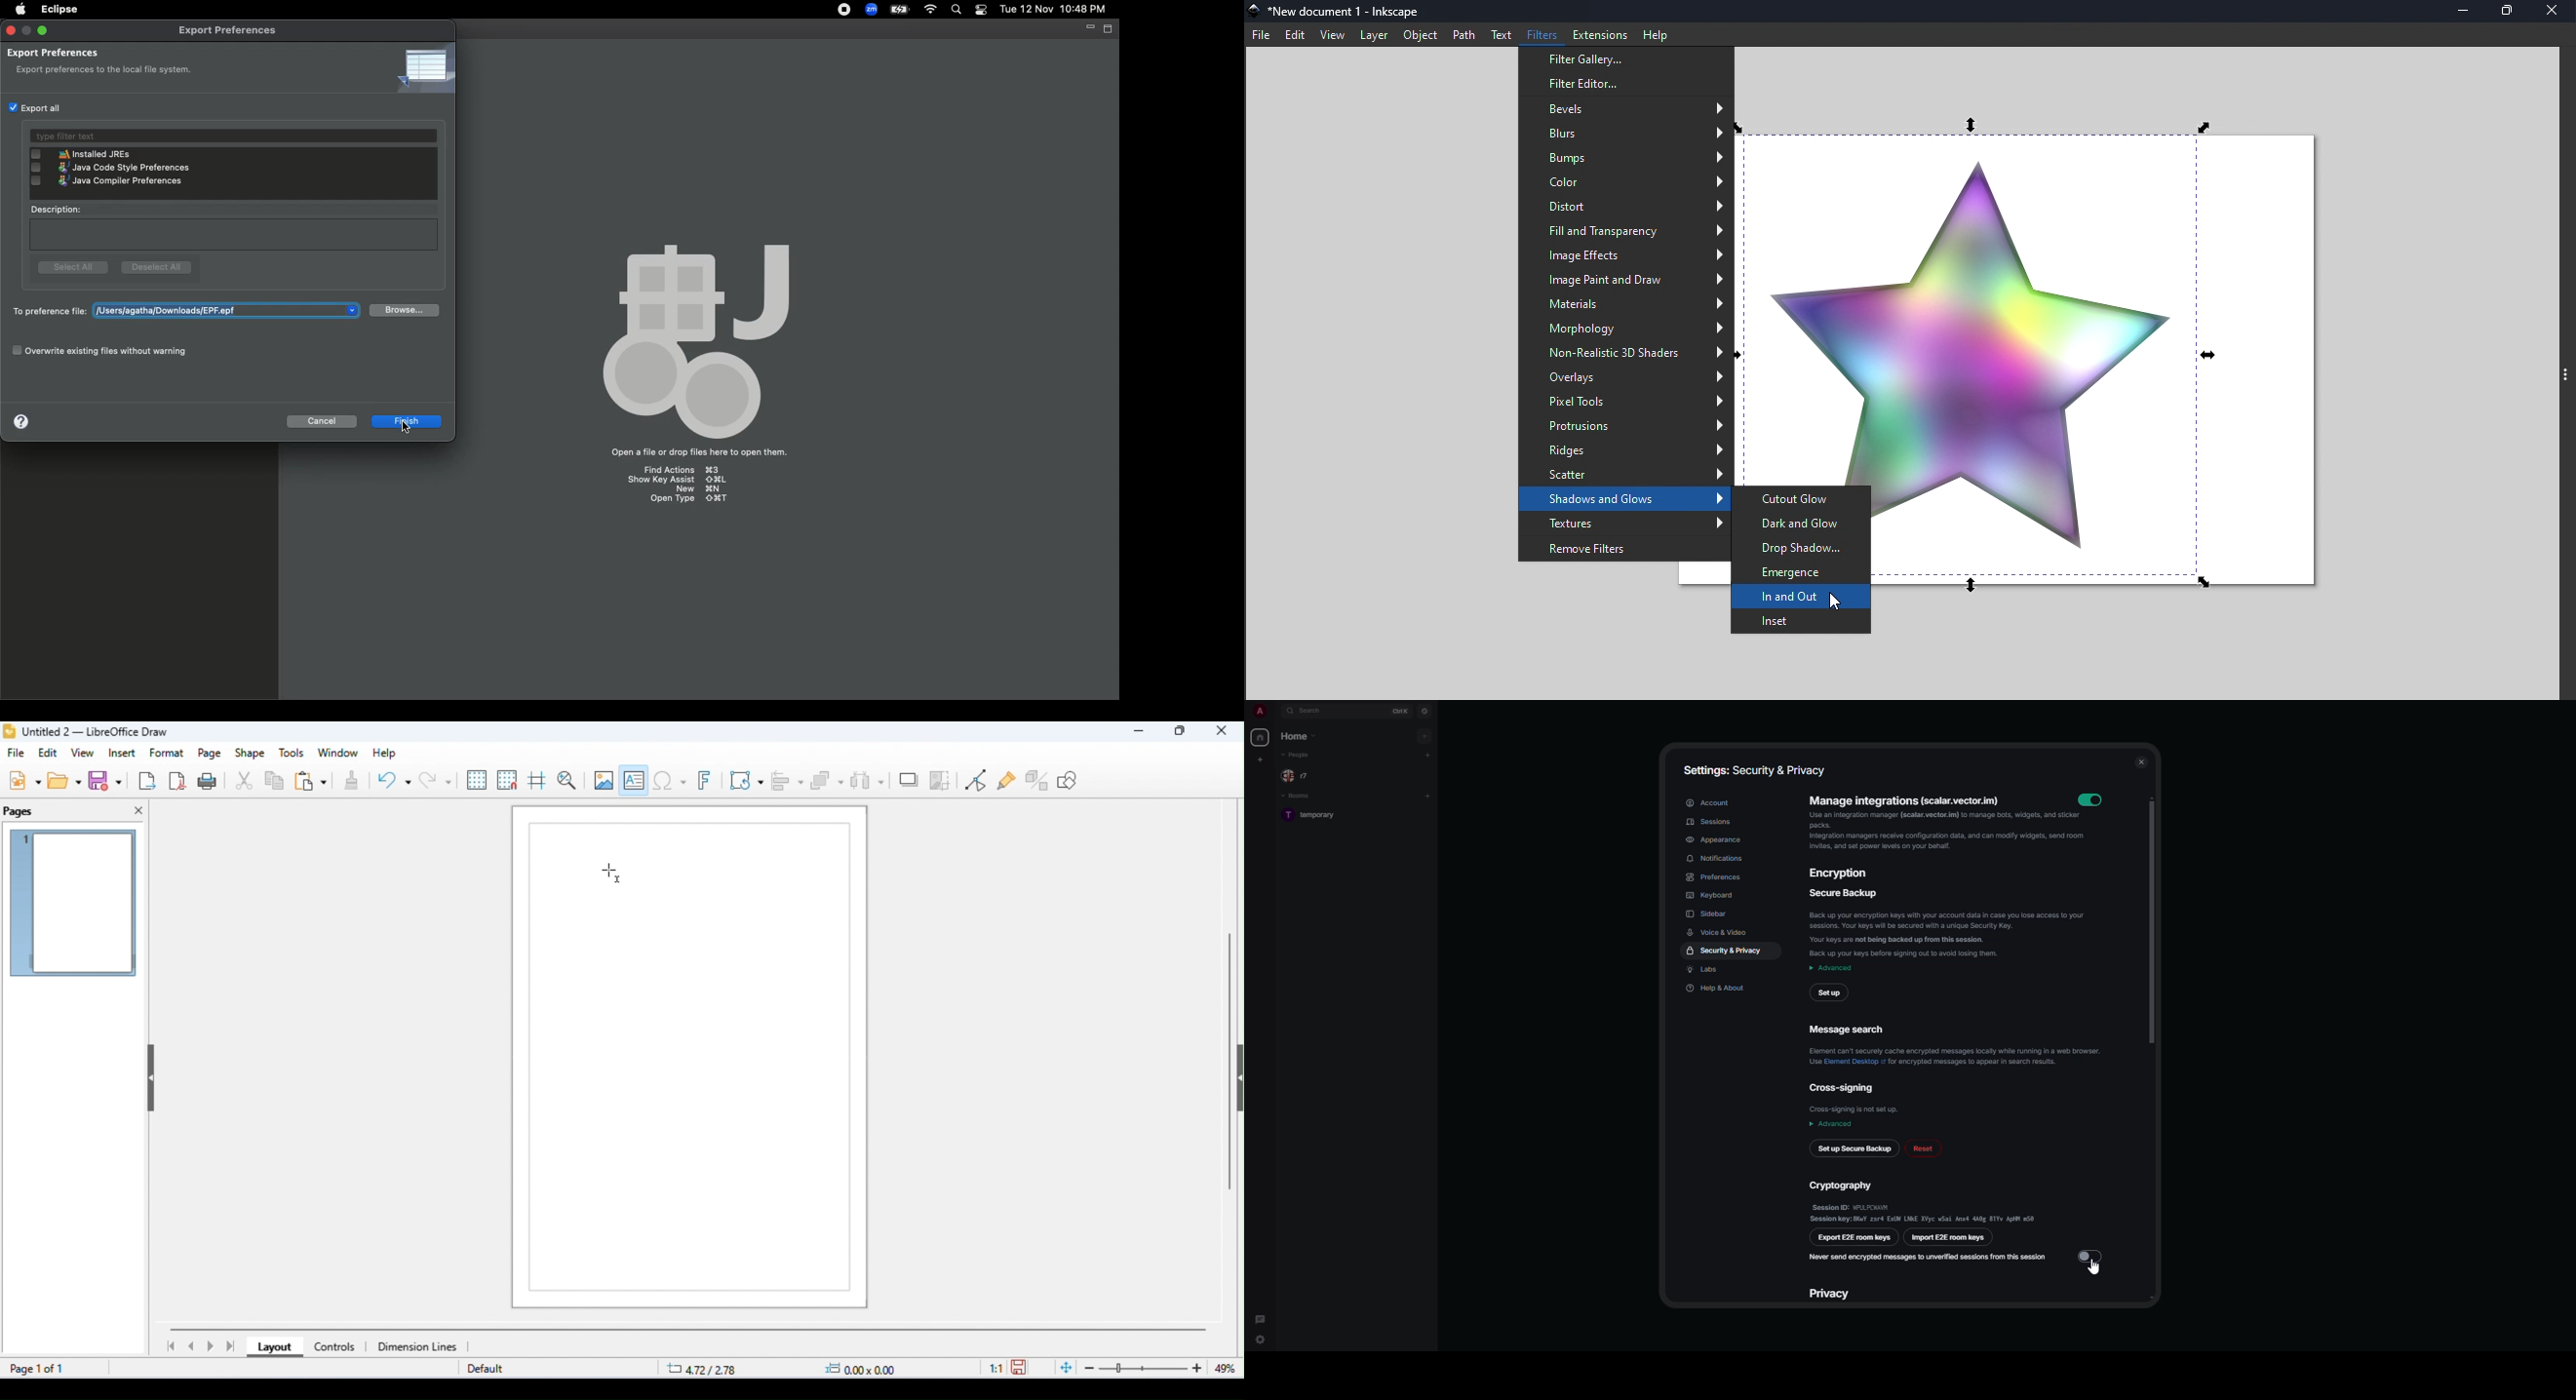 Image resolution: width=2576 pixels, height=1400 pixels. What do you see at coordinates (1022, 1366) in the screenshot?
I see `save` at bounding box center [1022, 1366].